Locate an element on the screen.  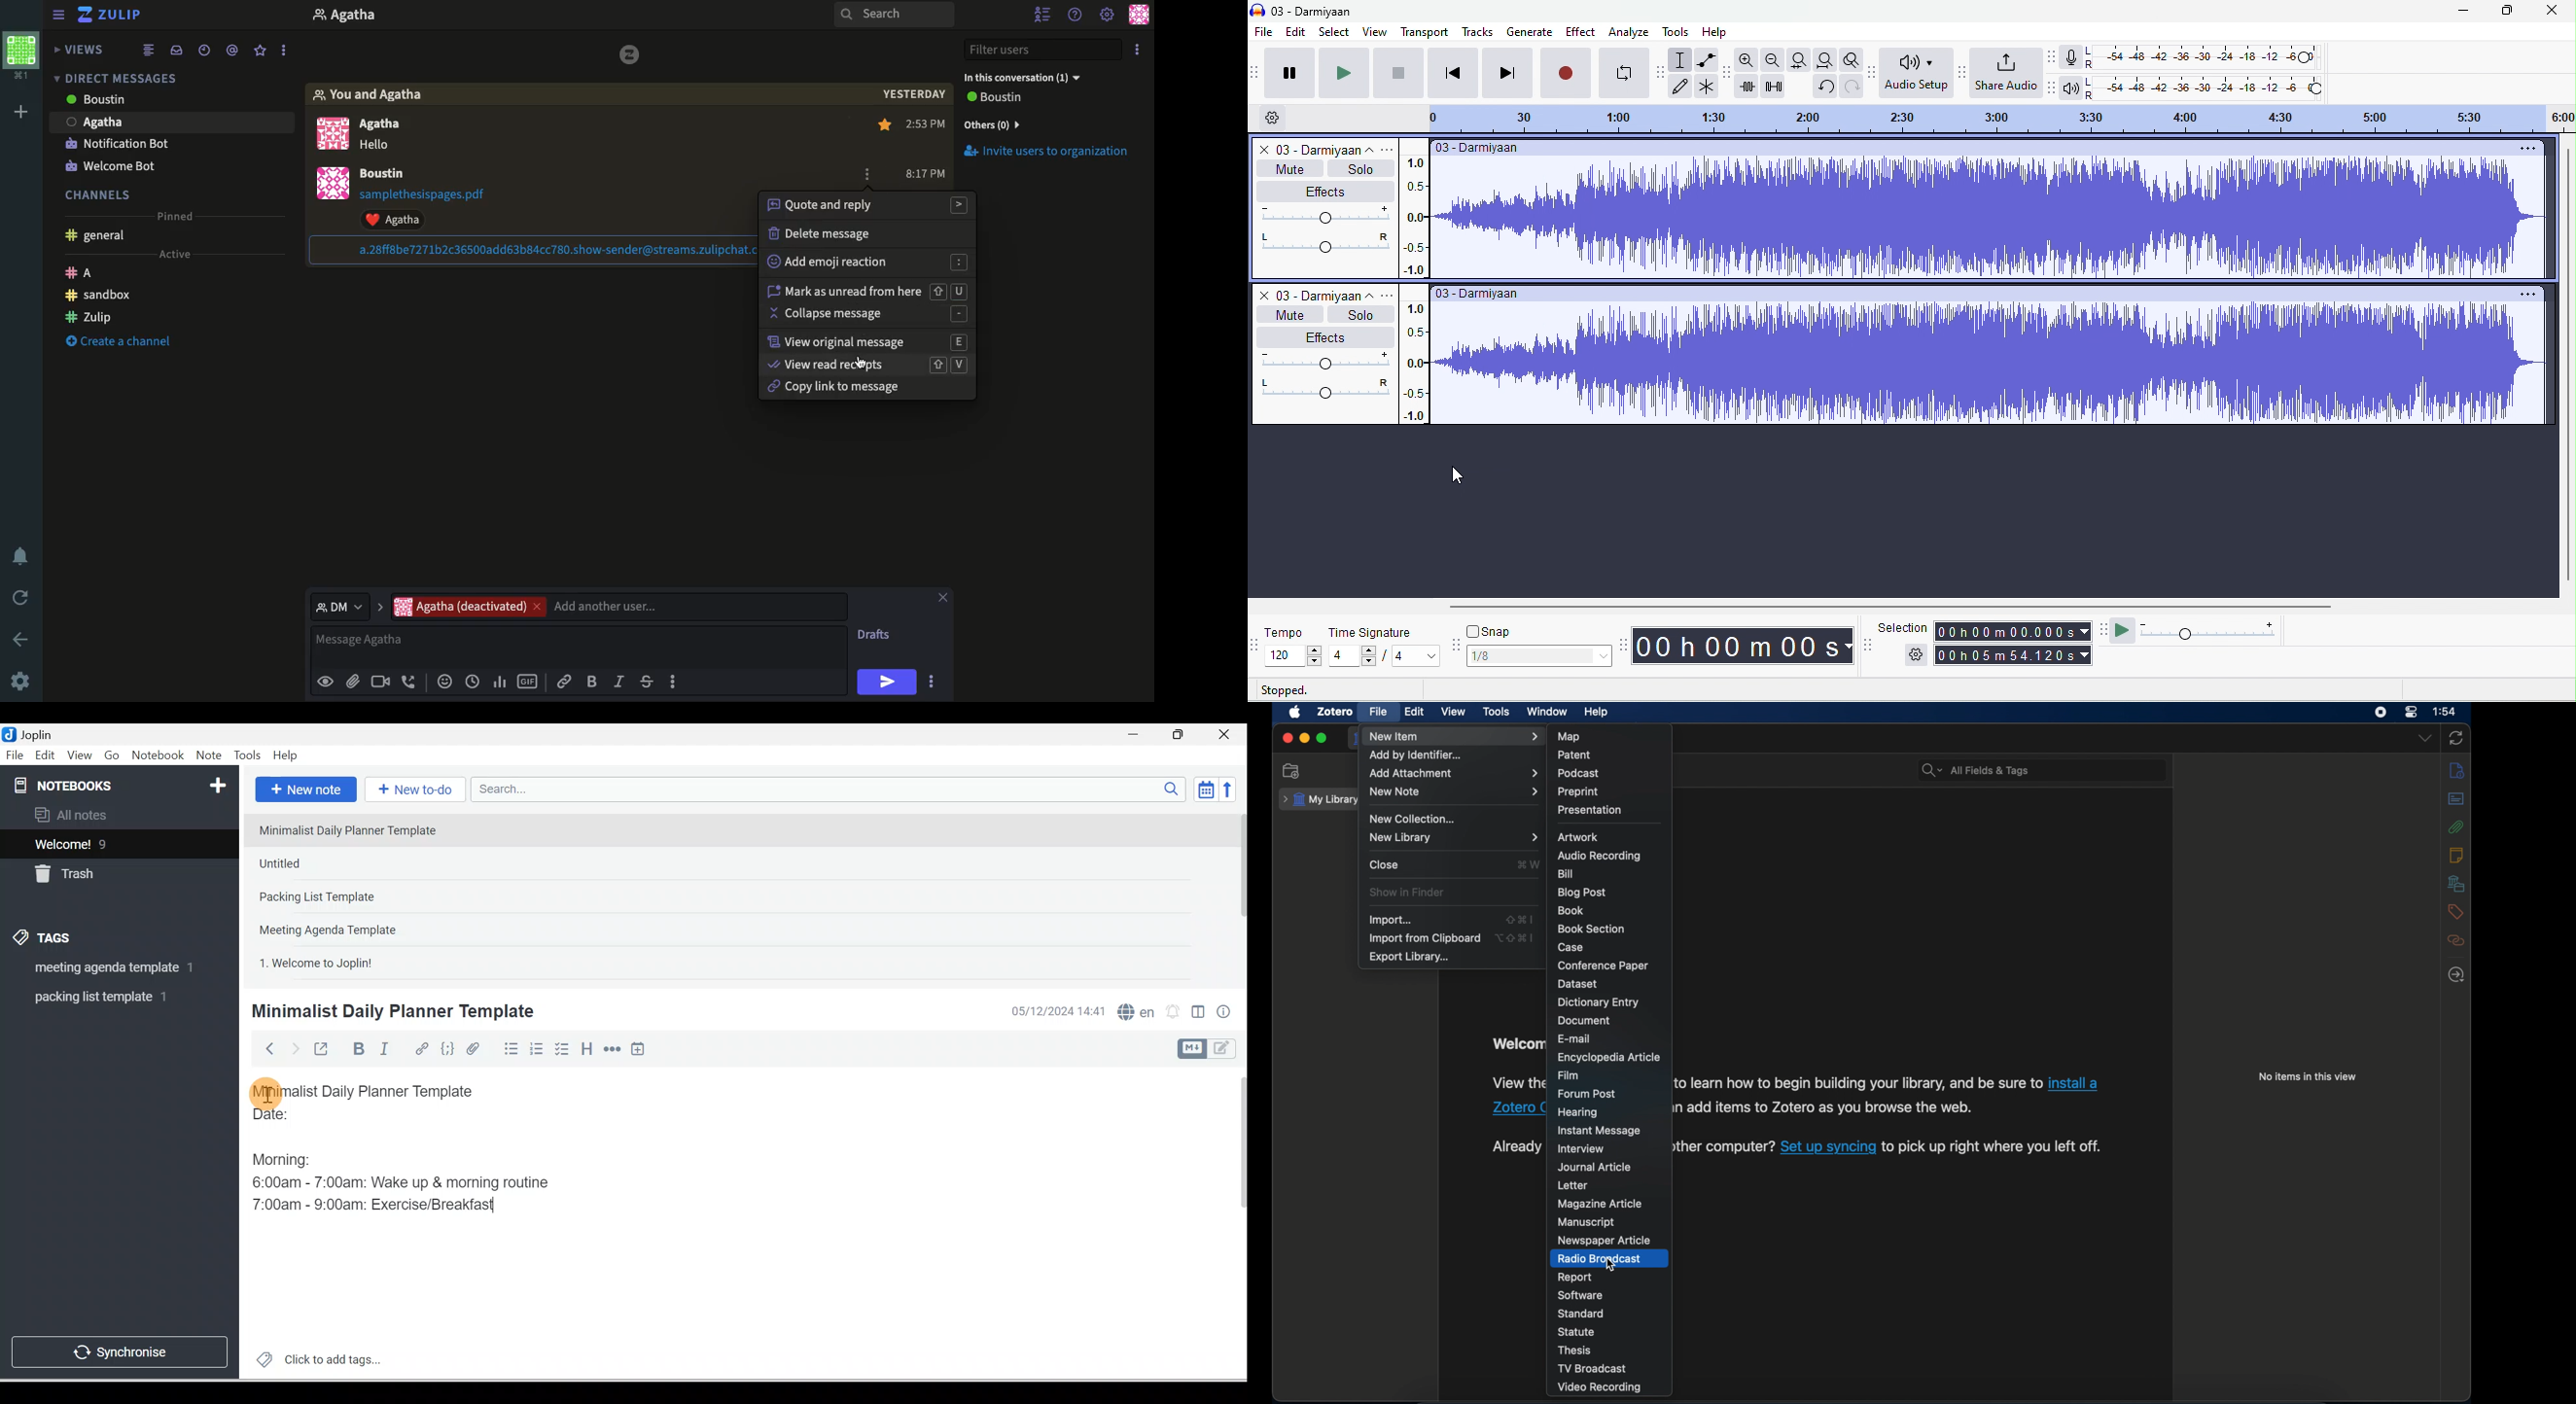
options is located at coordinates (285, 47).